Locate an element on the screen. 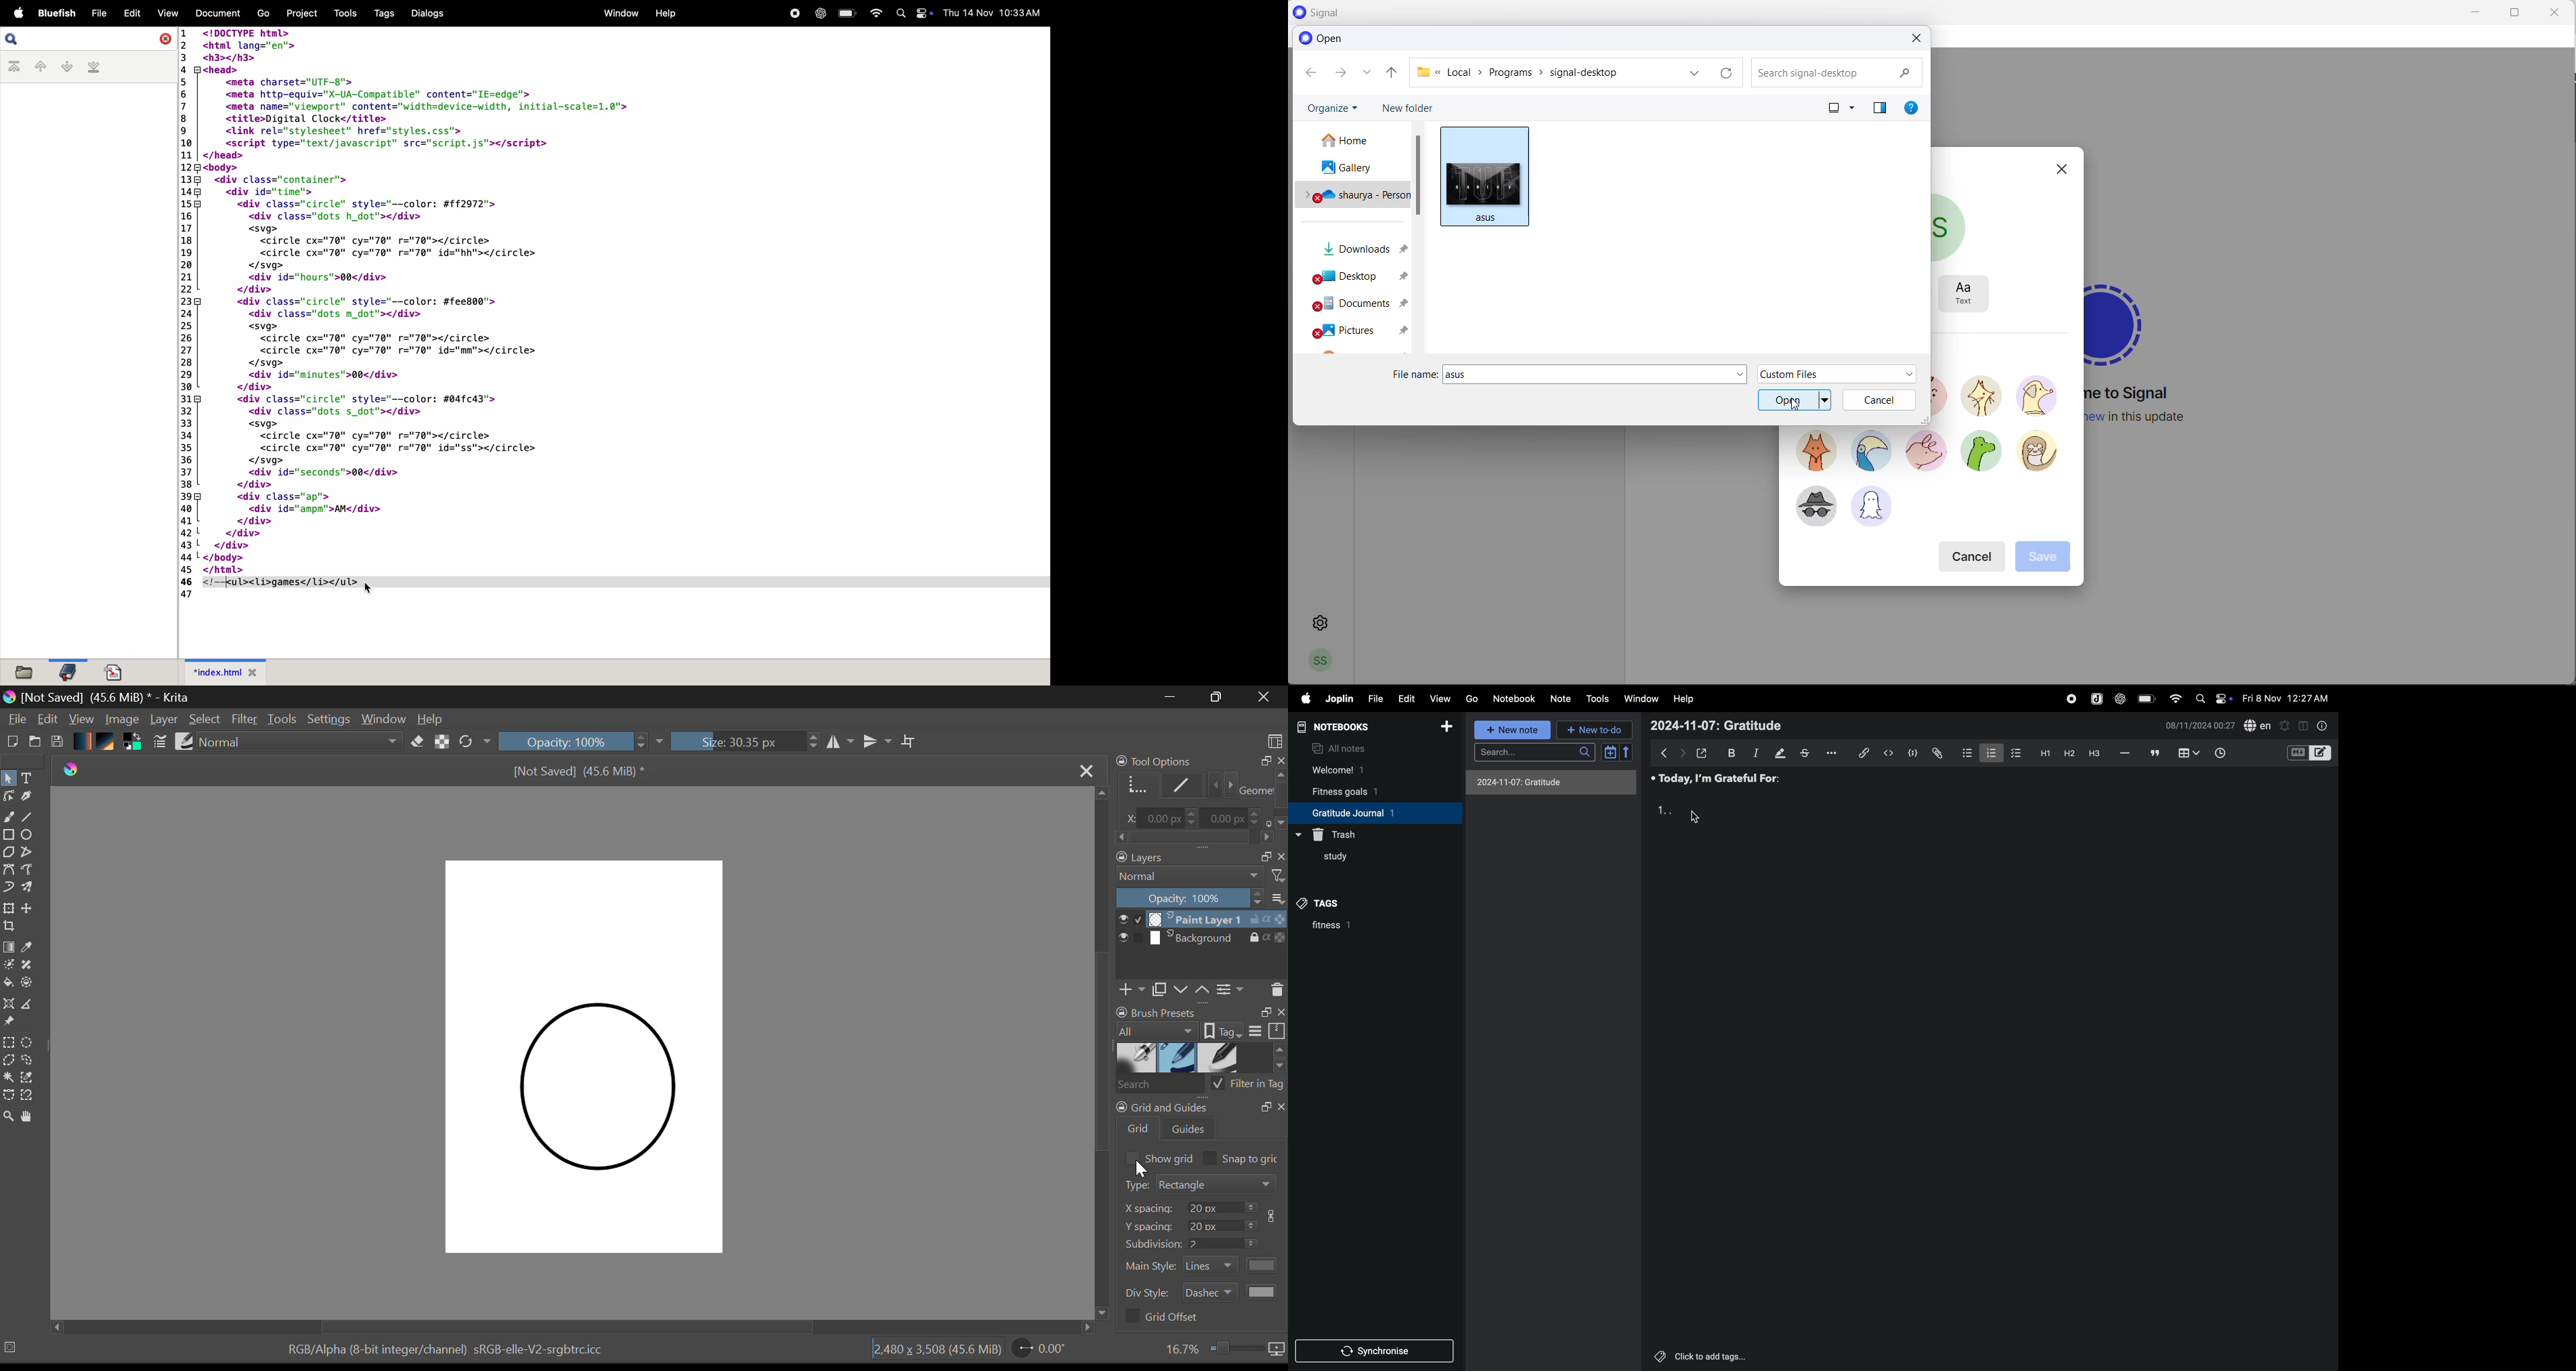 Image resolution: width=2576 pixels, height=1372 pixels. insert sedit link is located at coordinates (1864, 753).